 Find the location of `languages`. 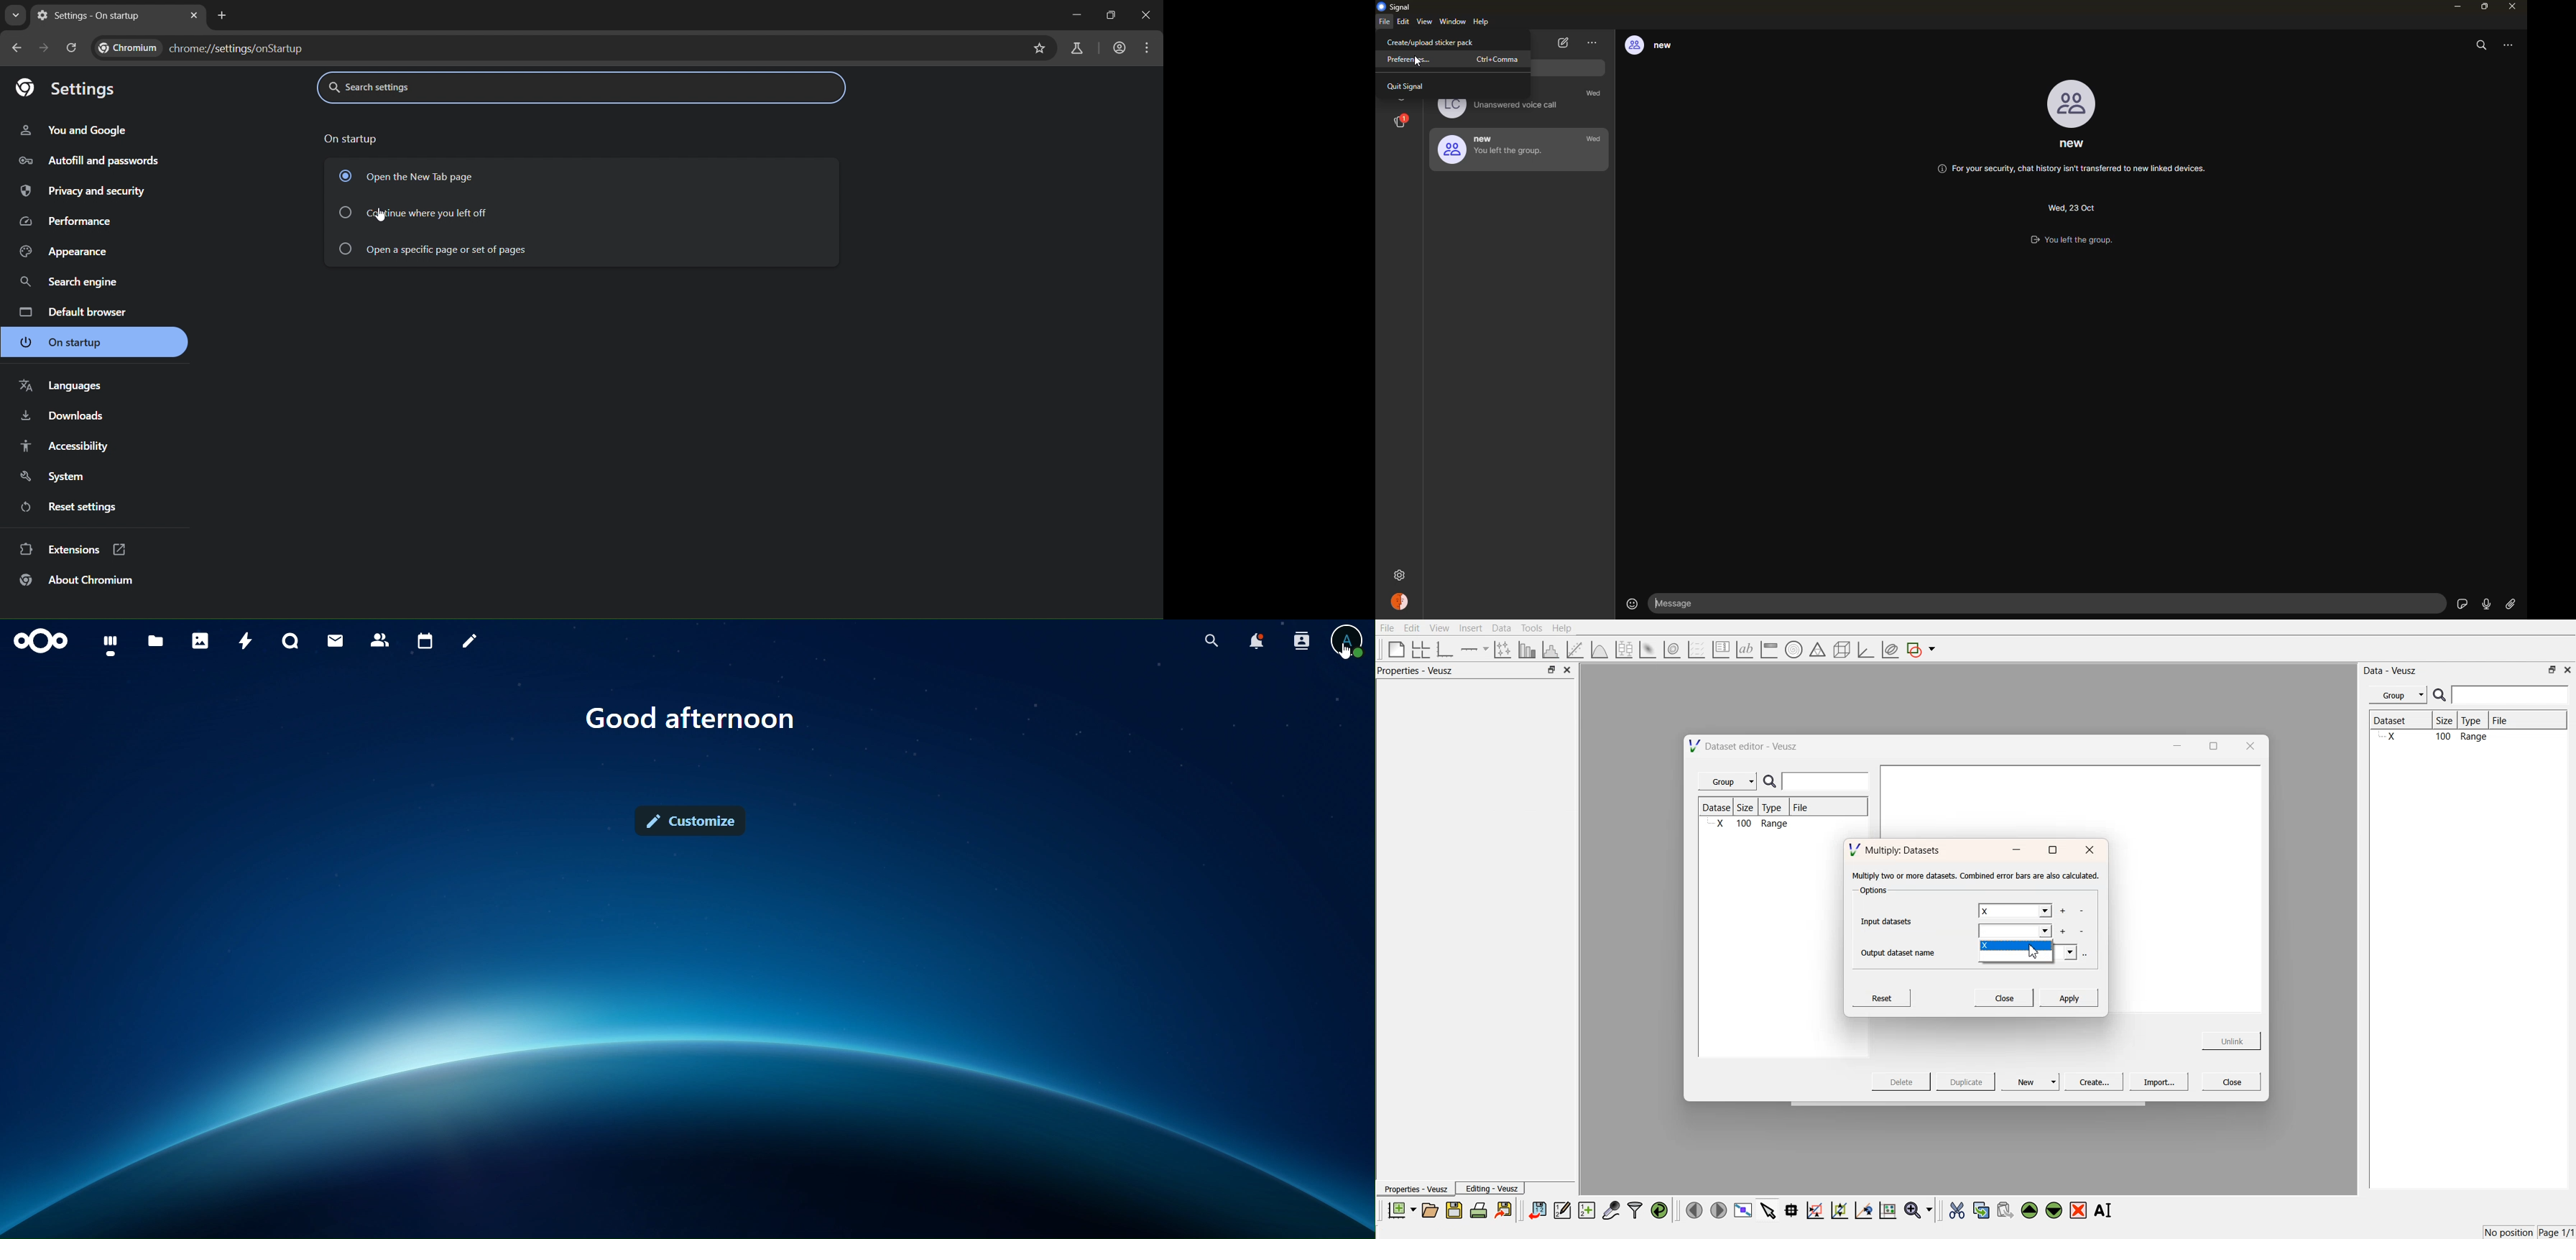

languages is located at coordinates (61, 387).